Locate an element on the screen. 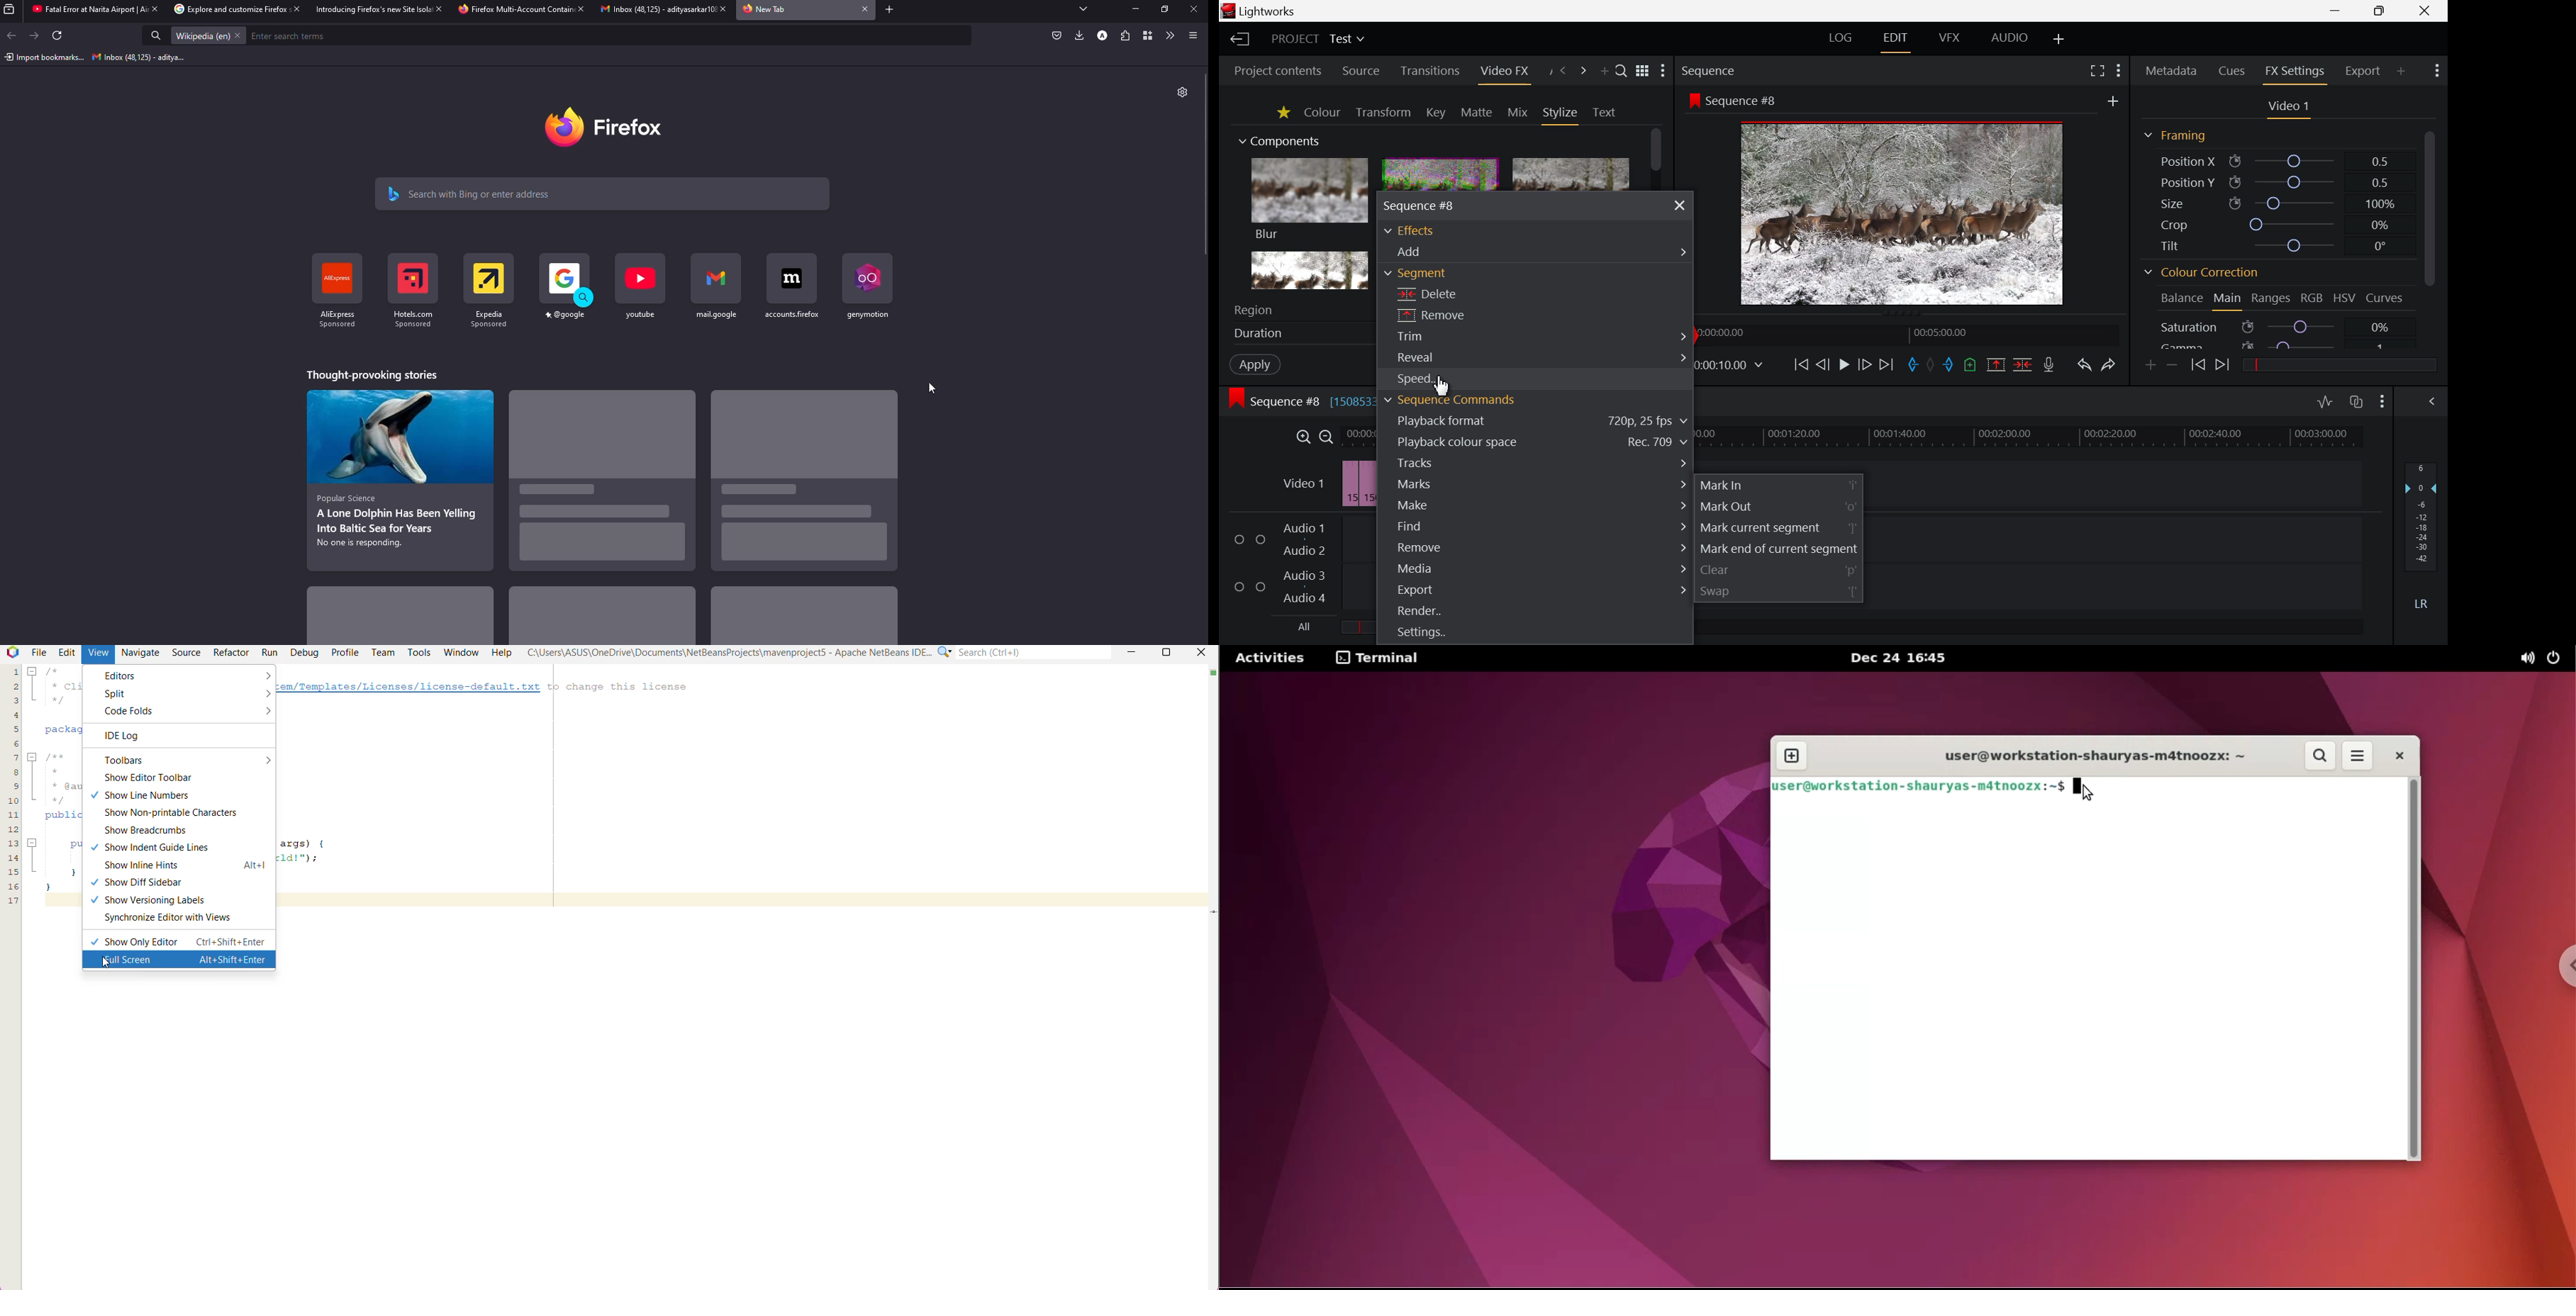 Image resolution: width=2576 pixels, height=1316 pixels. Redo is located at coordinates (2107, 366).